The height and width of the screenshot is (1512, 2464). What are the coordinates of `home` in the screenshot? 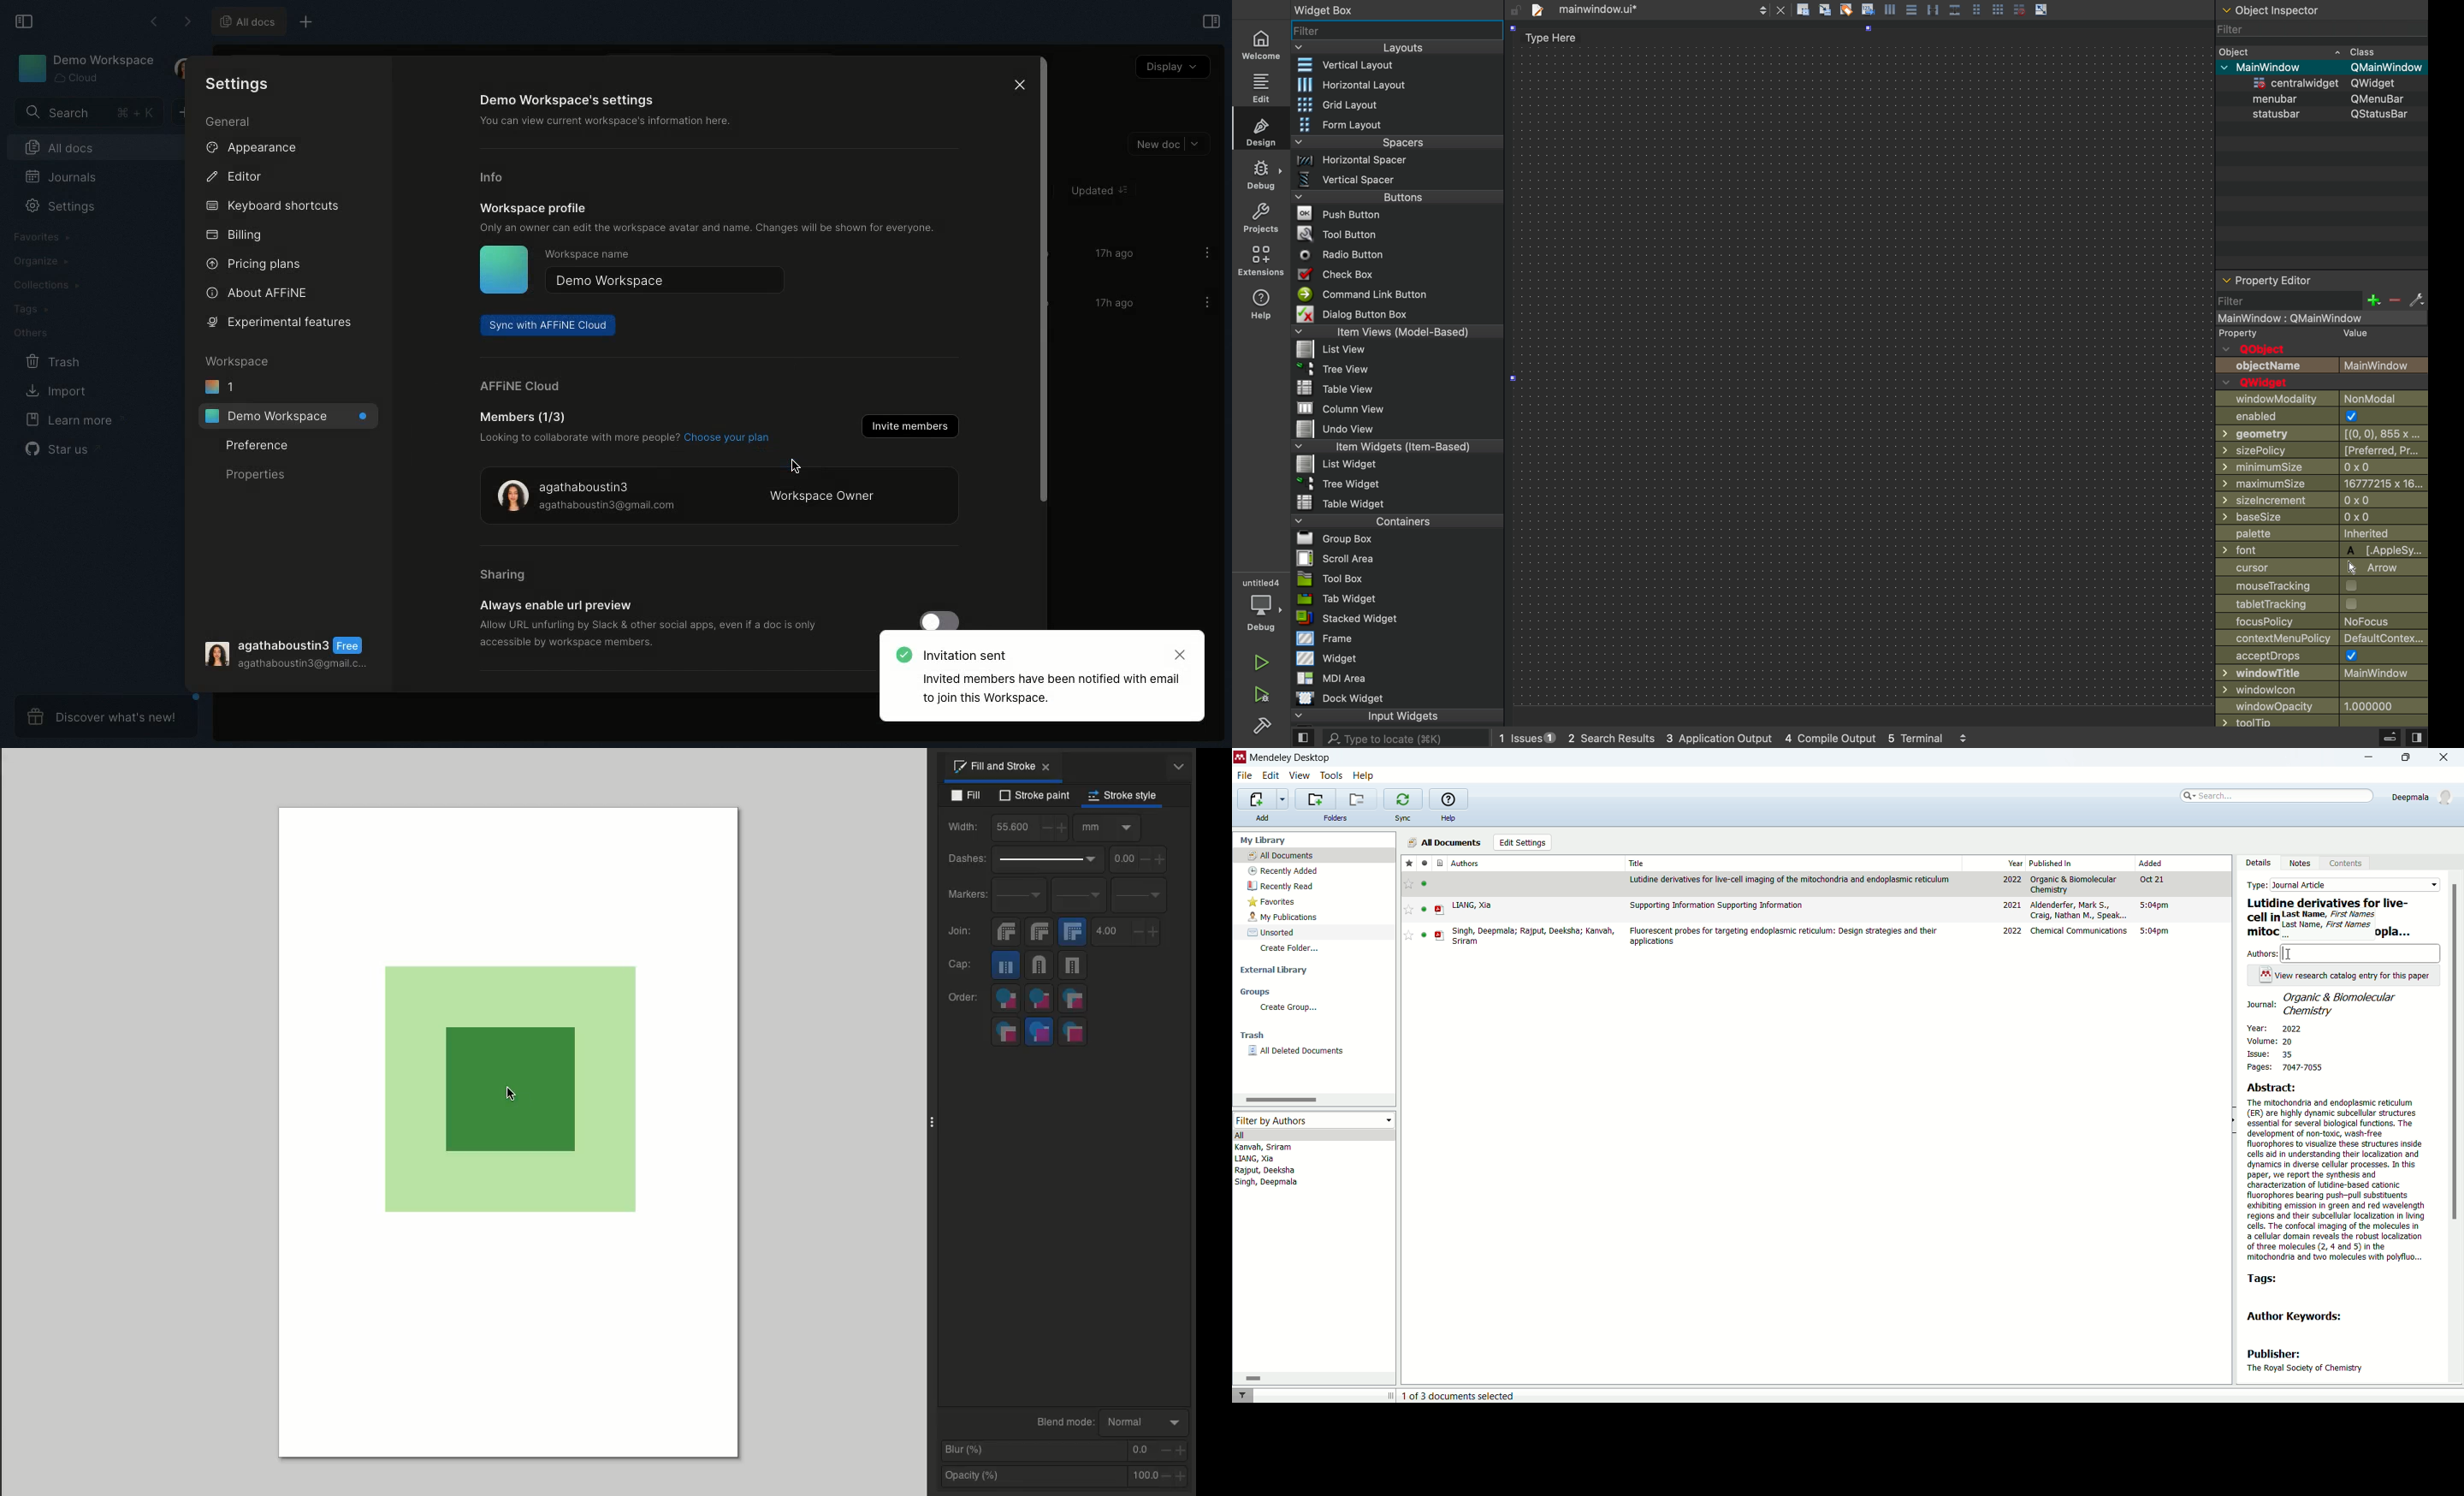 It's located at (1261, 42).